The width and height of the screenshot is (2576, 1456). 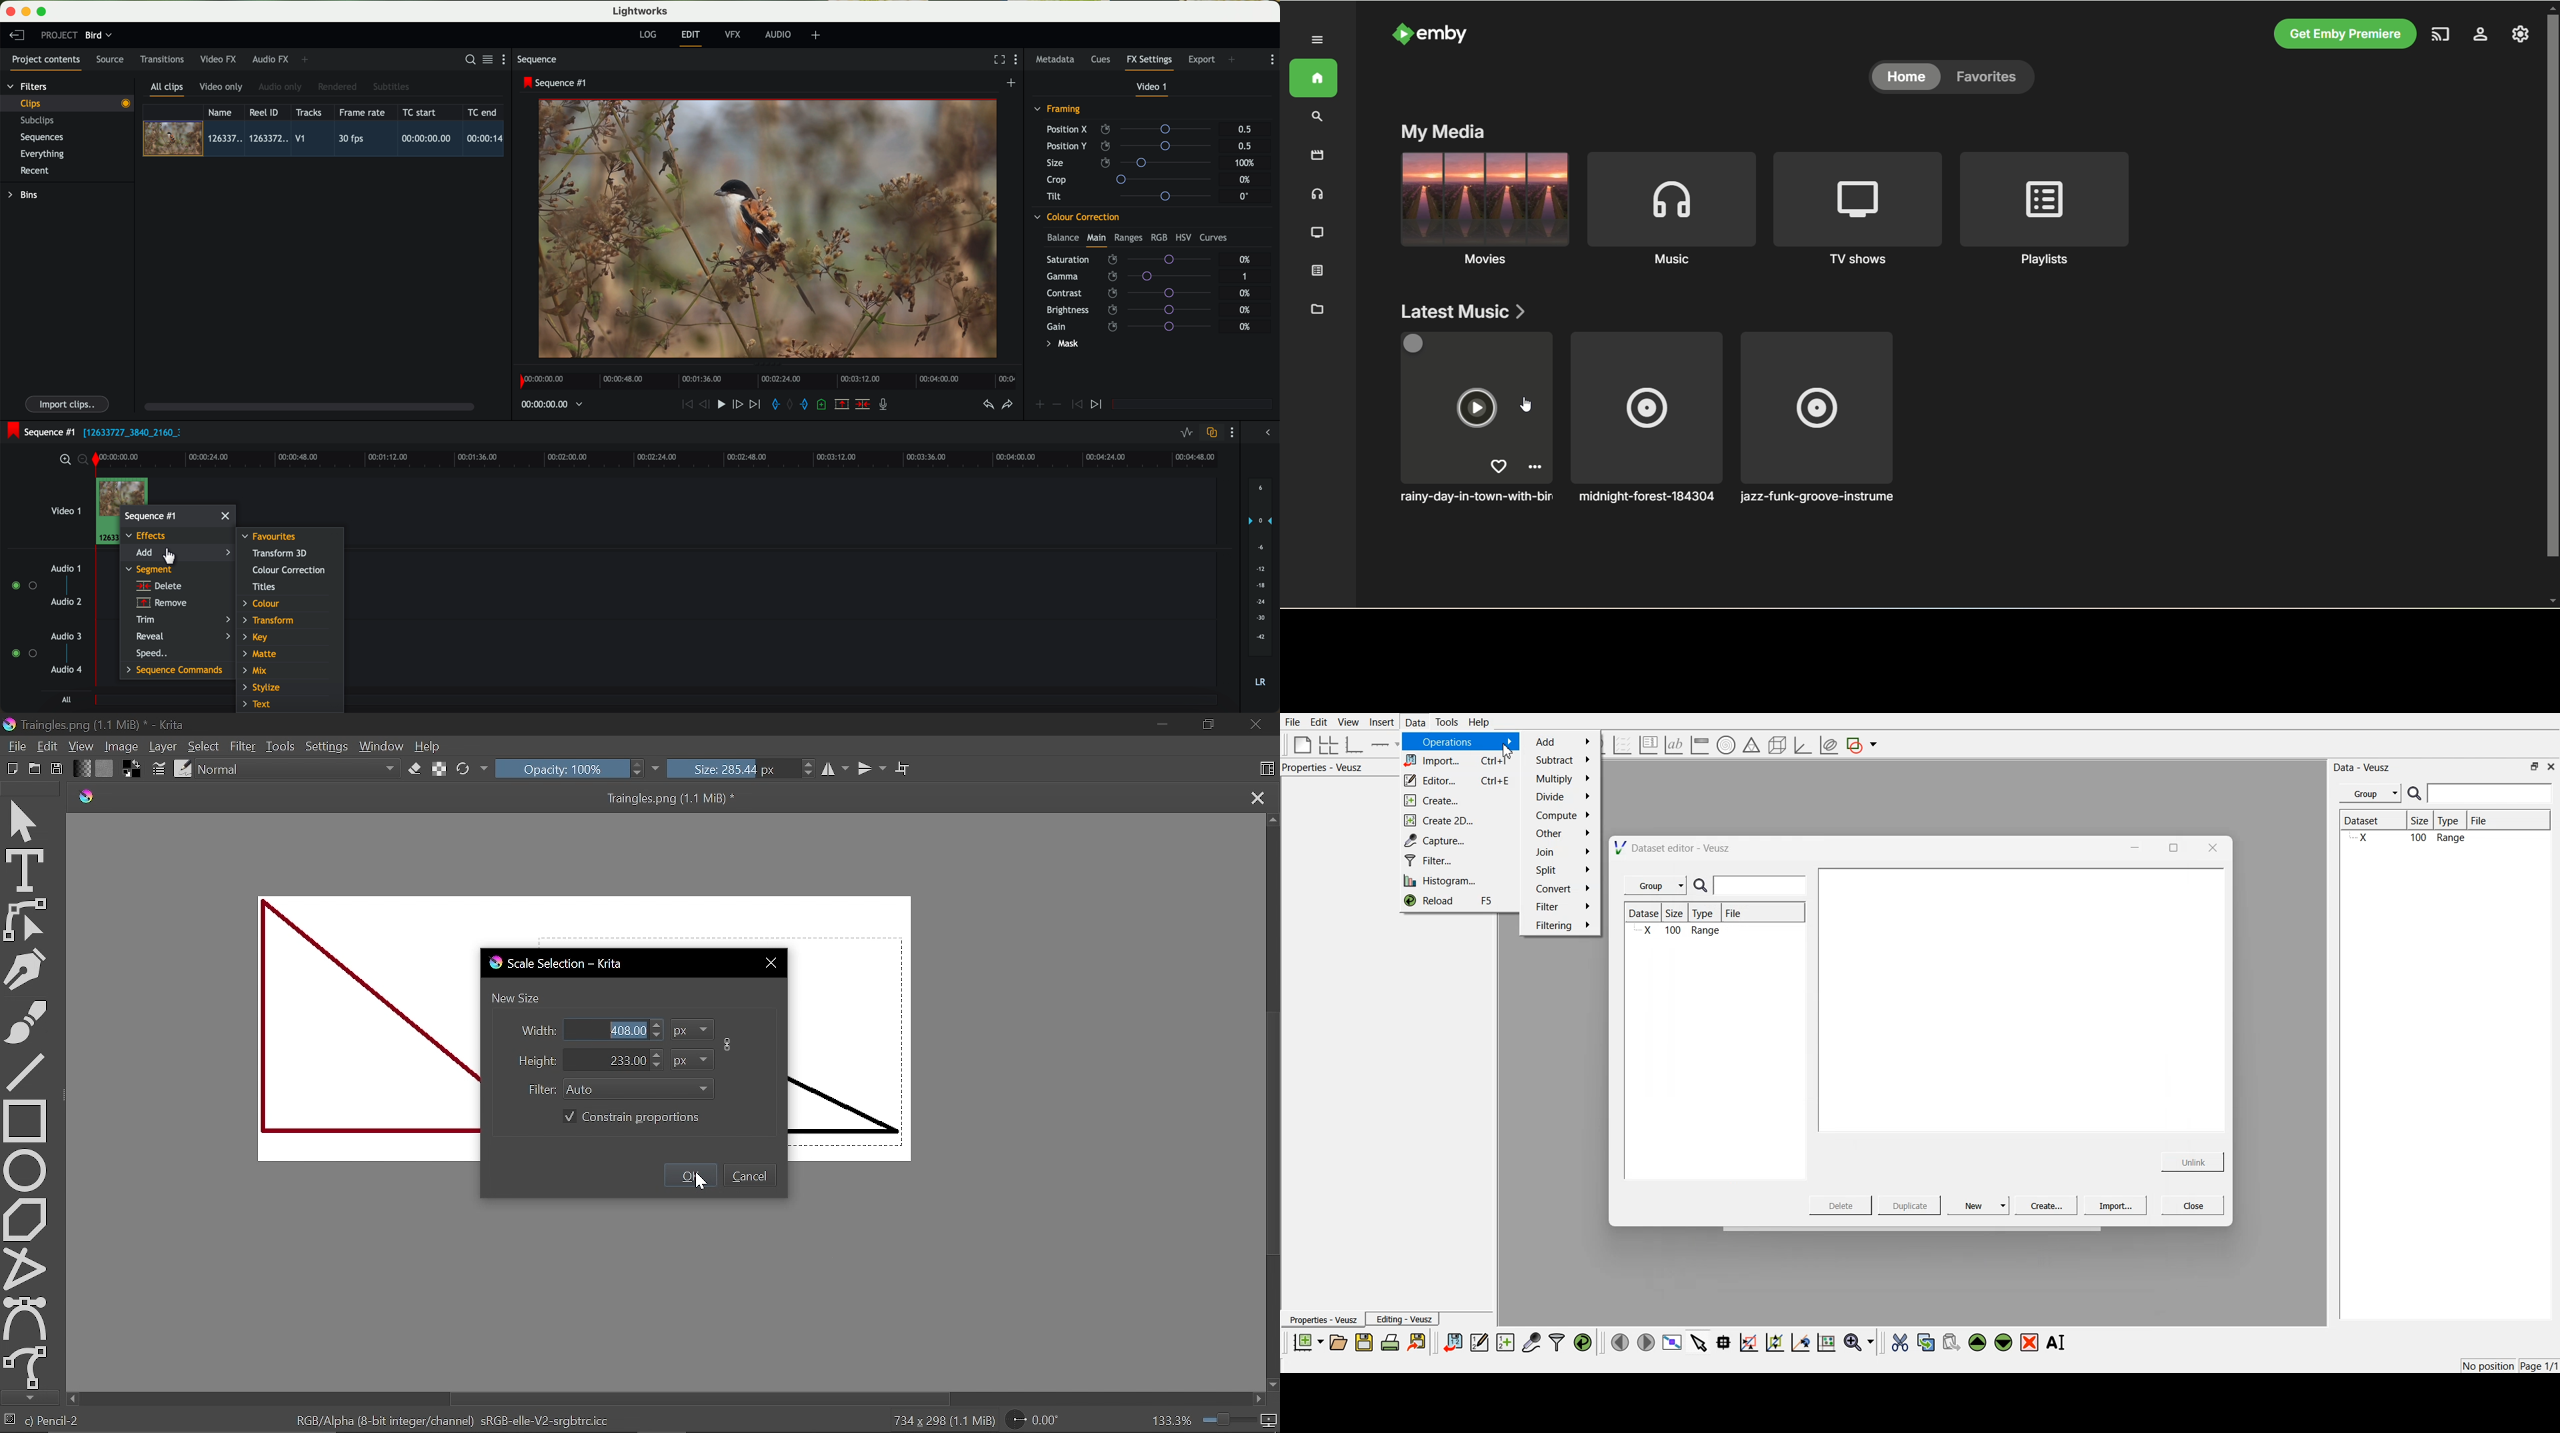 I want to click on Create..., so click(x=2044, y=1205).